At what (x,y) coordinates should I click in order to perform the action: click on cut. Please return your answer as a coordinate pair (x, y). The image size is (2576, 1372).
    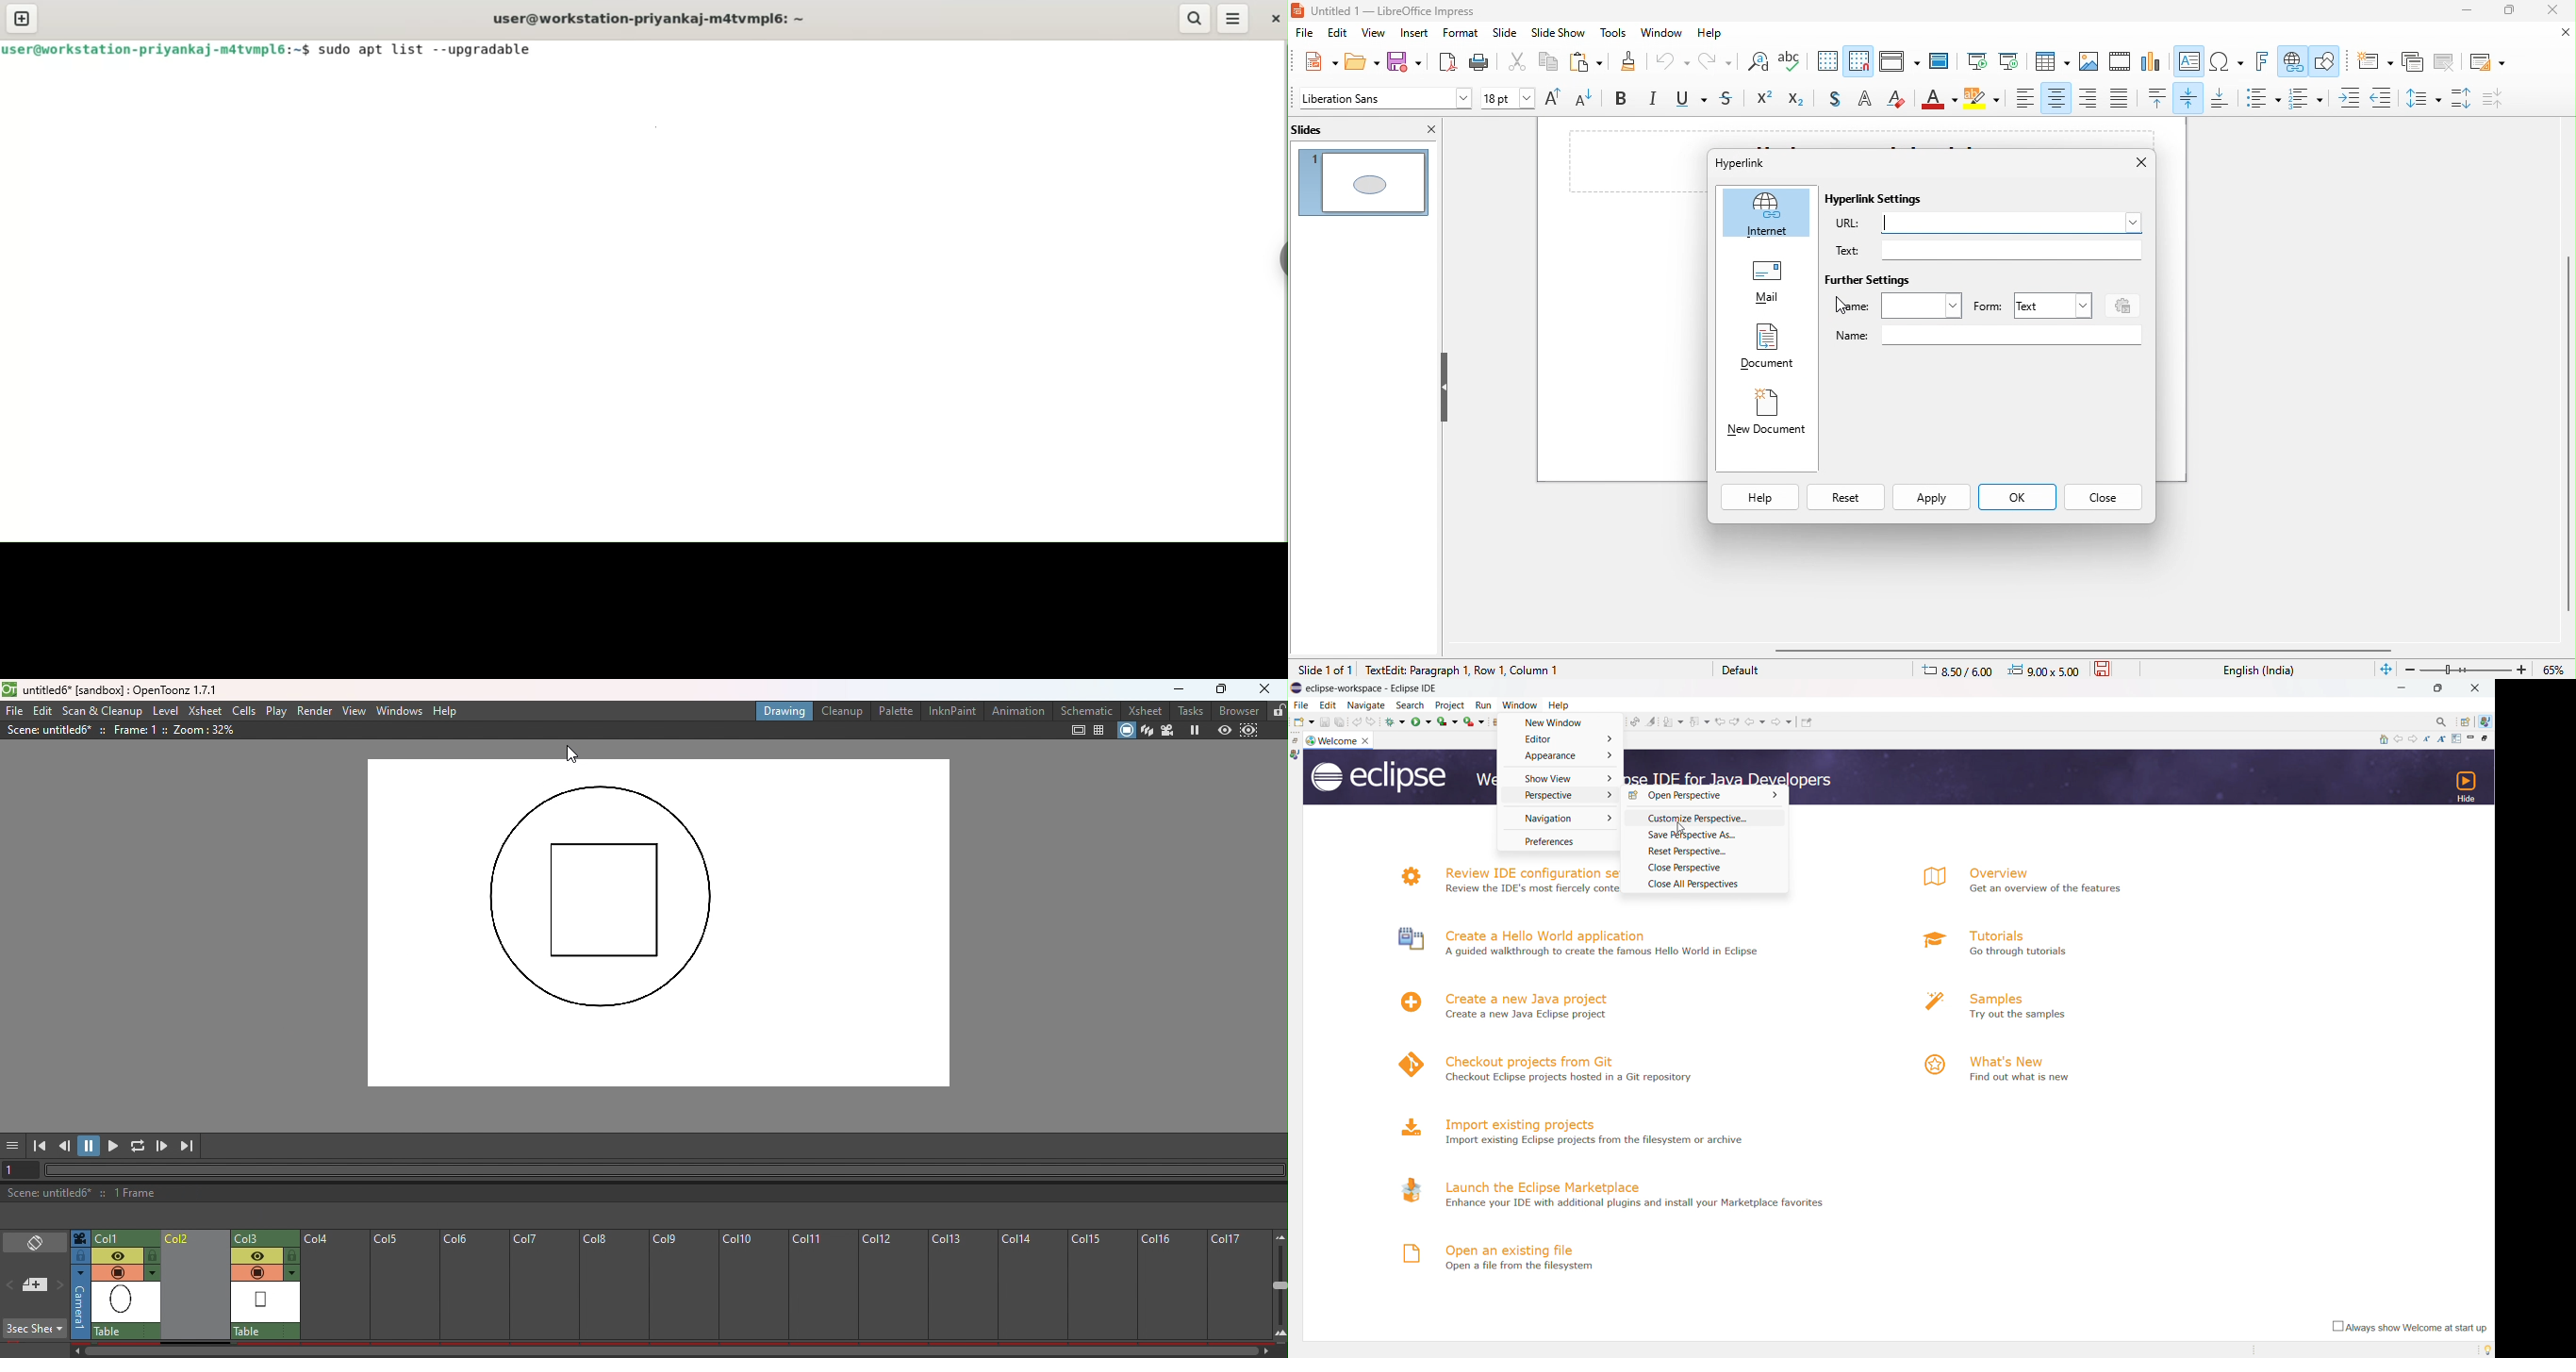
    Looking at the image, I should click on (1518, 65).